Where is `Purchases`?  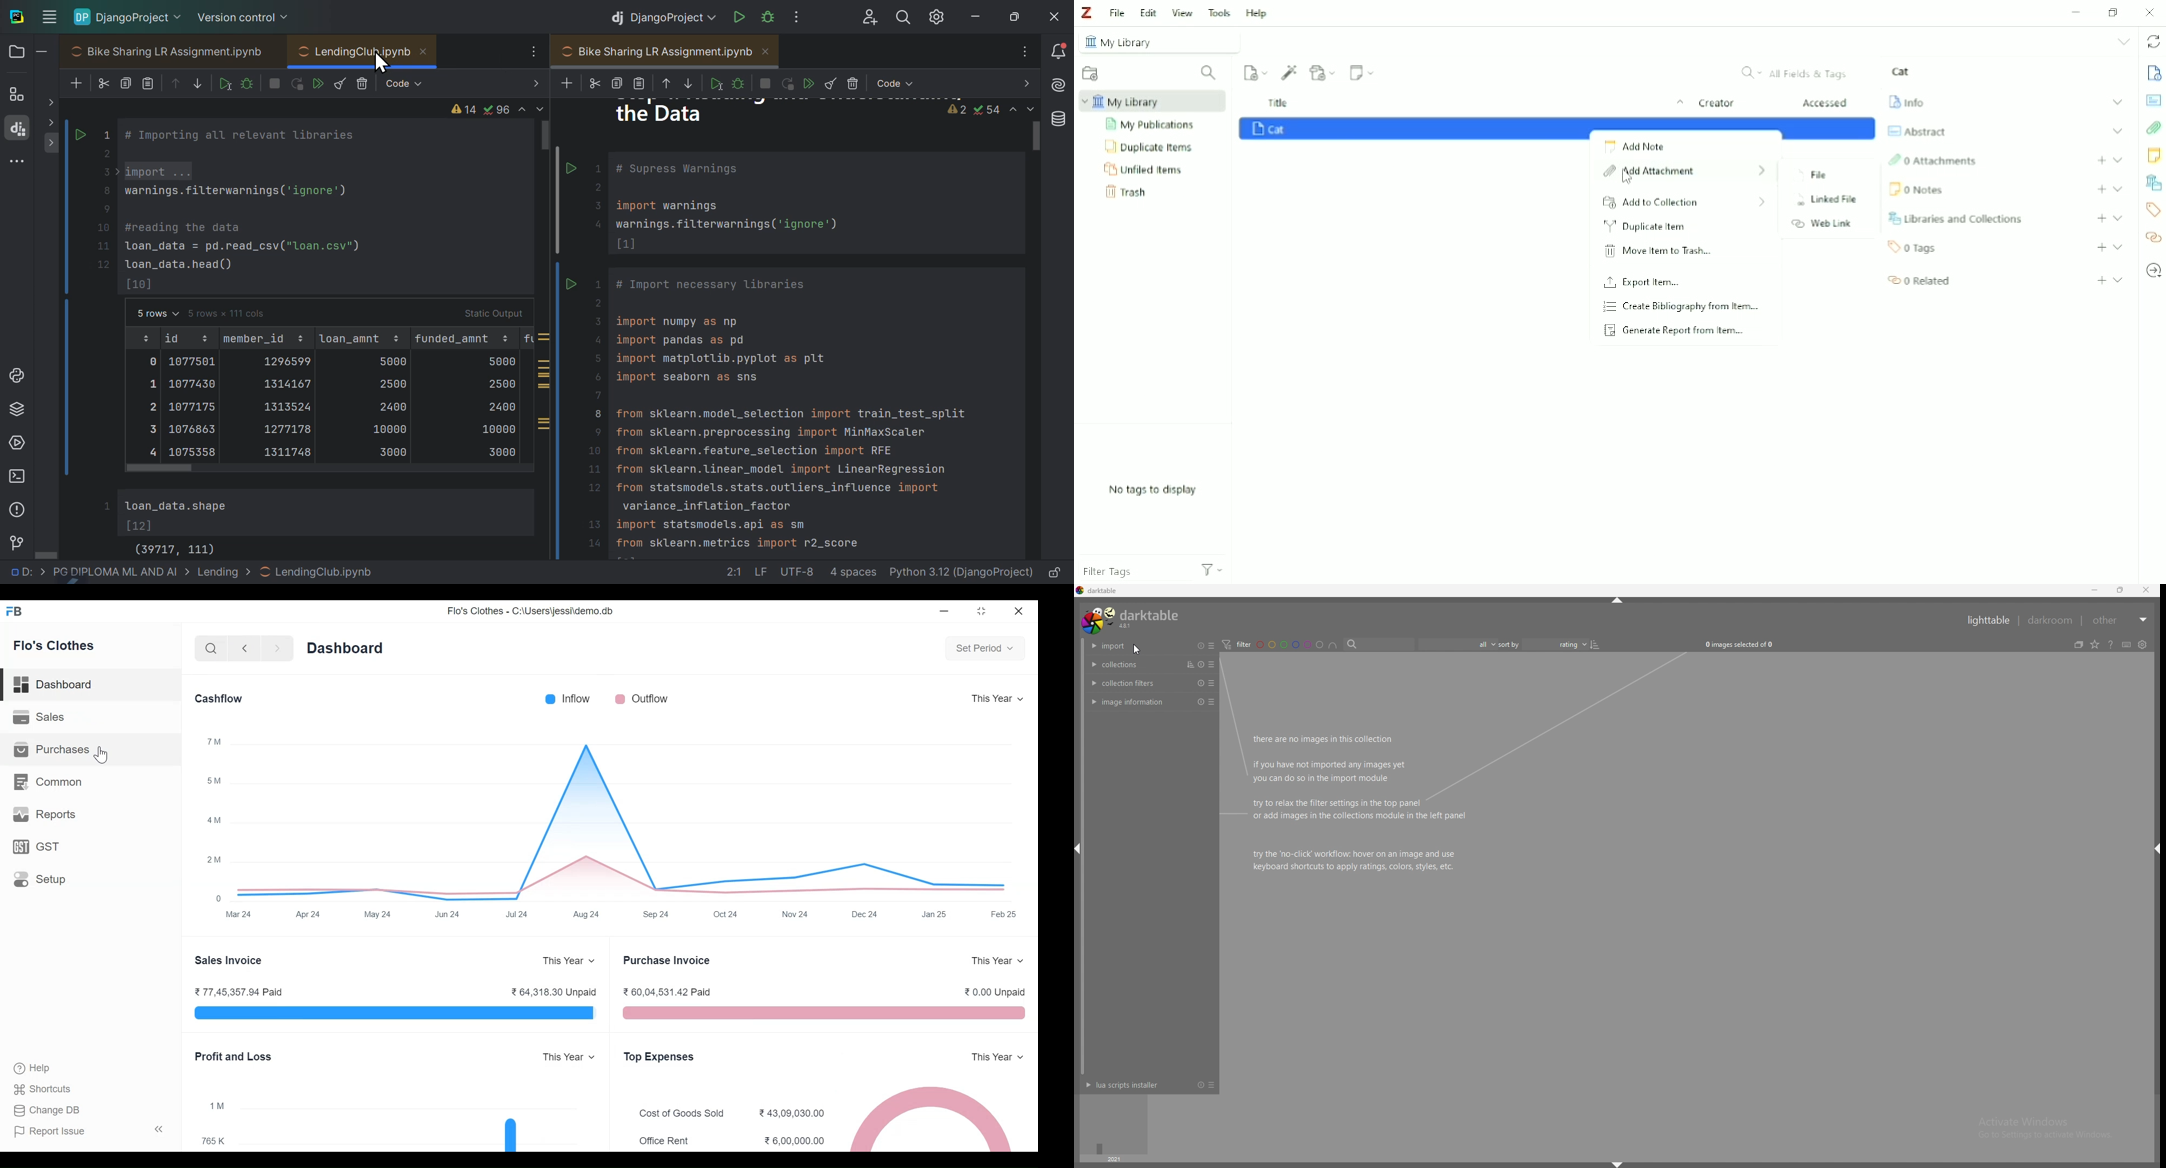 Purchases is located at coordinates (55, 750).